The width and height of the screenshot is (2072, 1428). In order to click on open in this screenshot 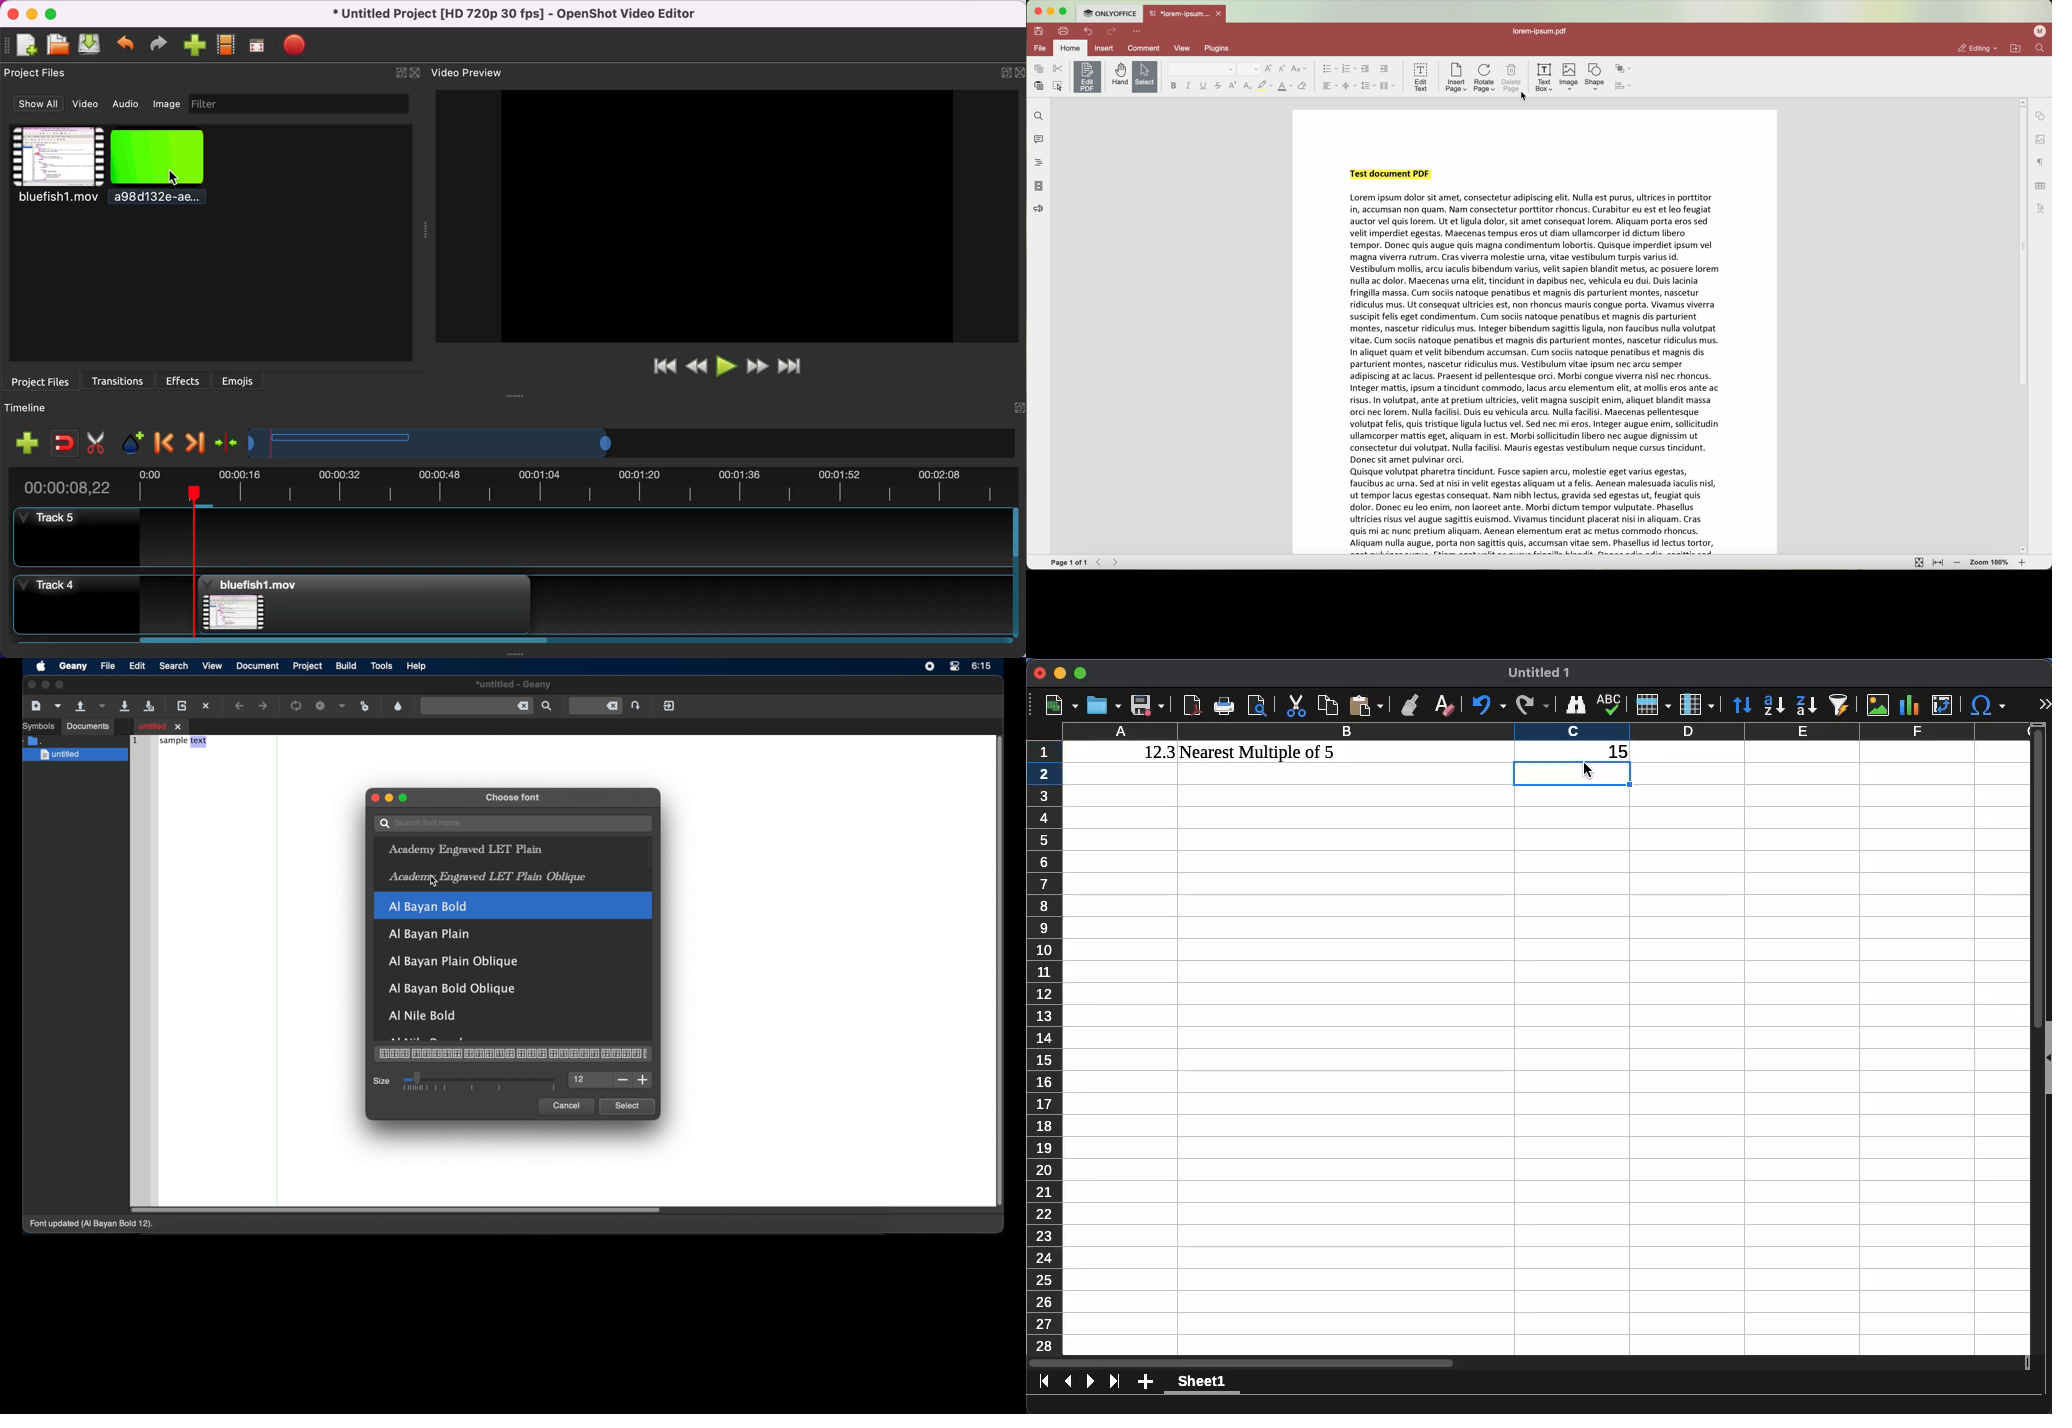, I will do `click(1104, 705)`.